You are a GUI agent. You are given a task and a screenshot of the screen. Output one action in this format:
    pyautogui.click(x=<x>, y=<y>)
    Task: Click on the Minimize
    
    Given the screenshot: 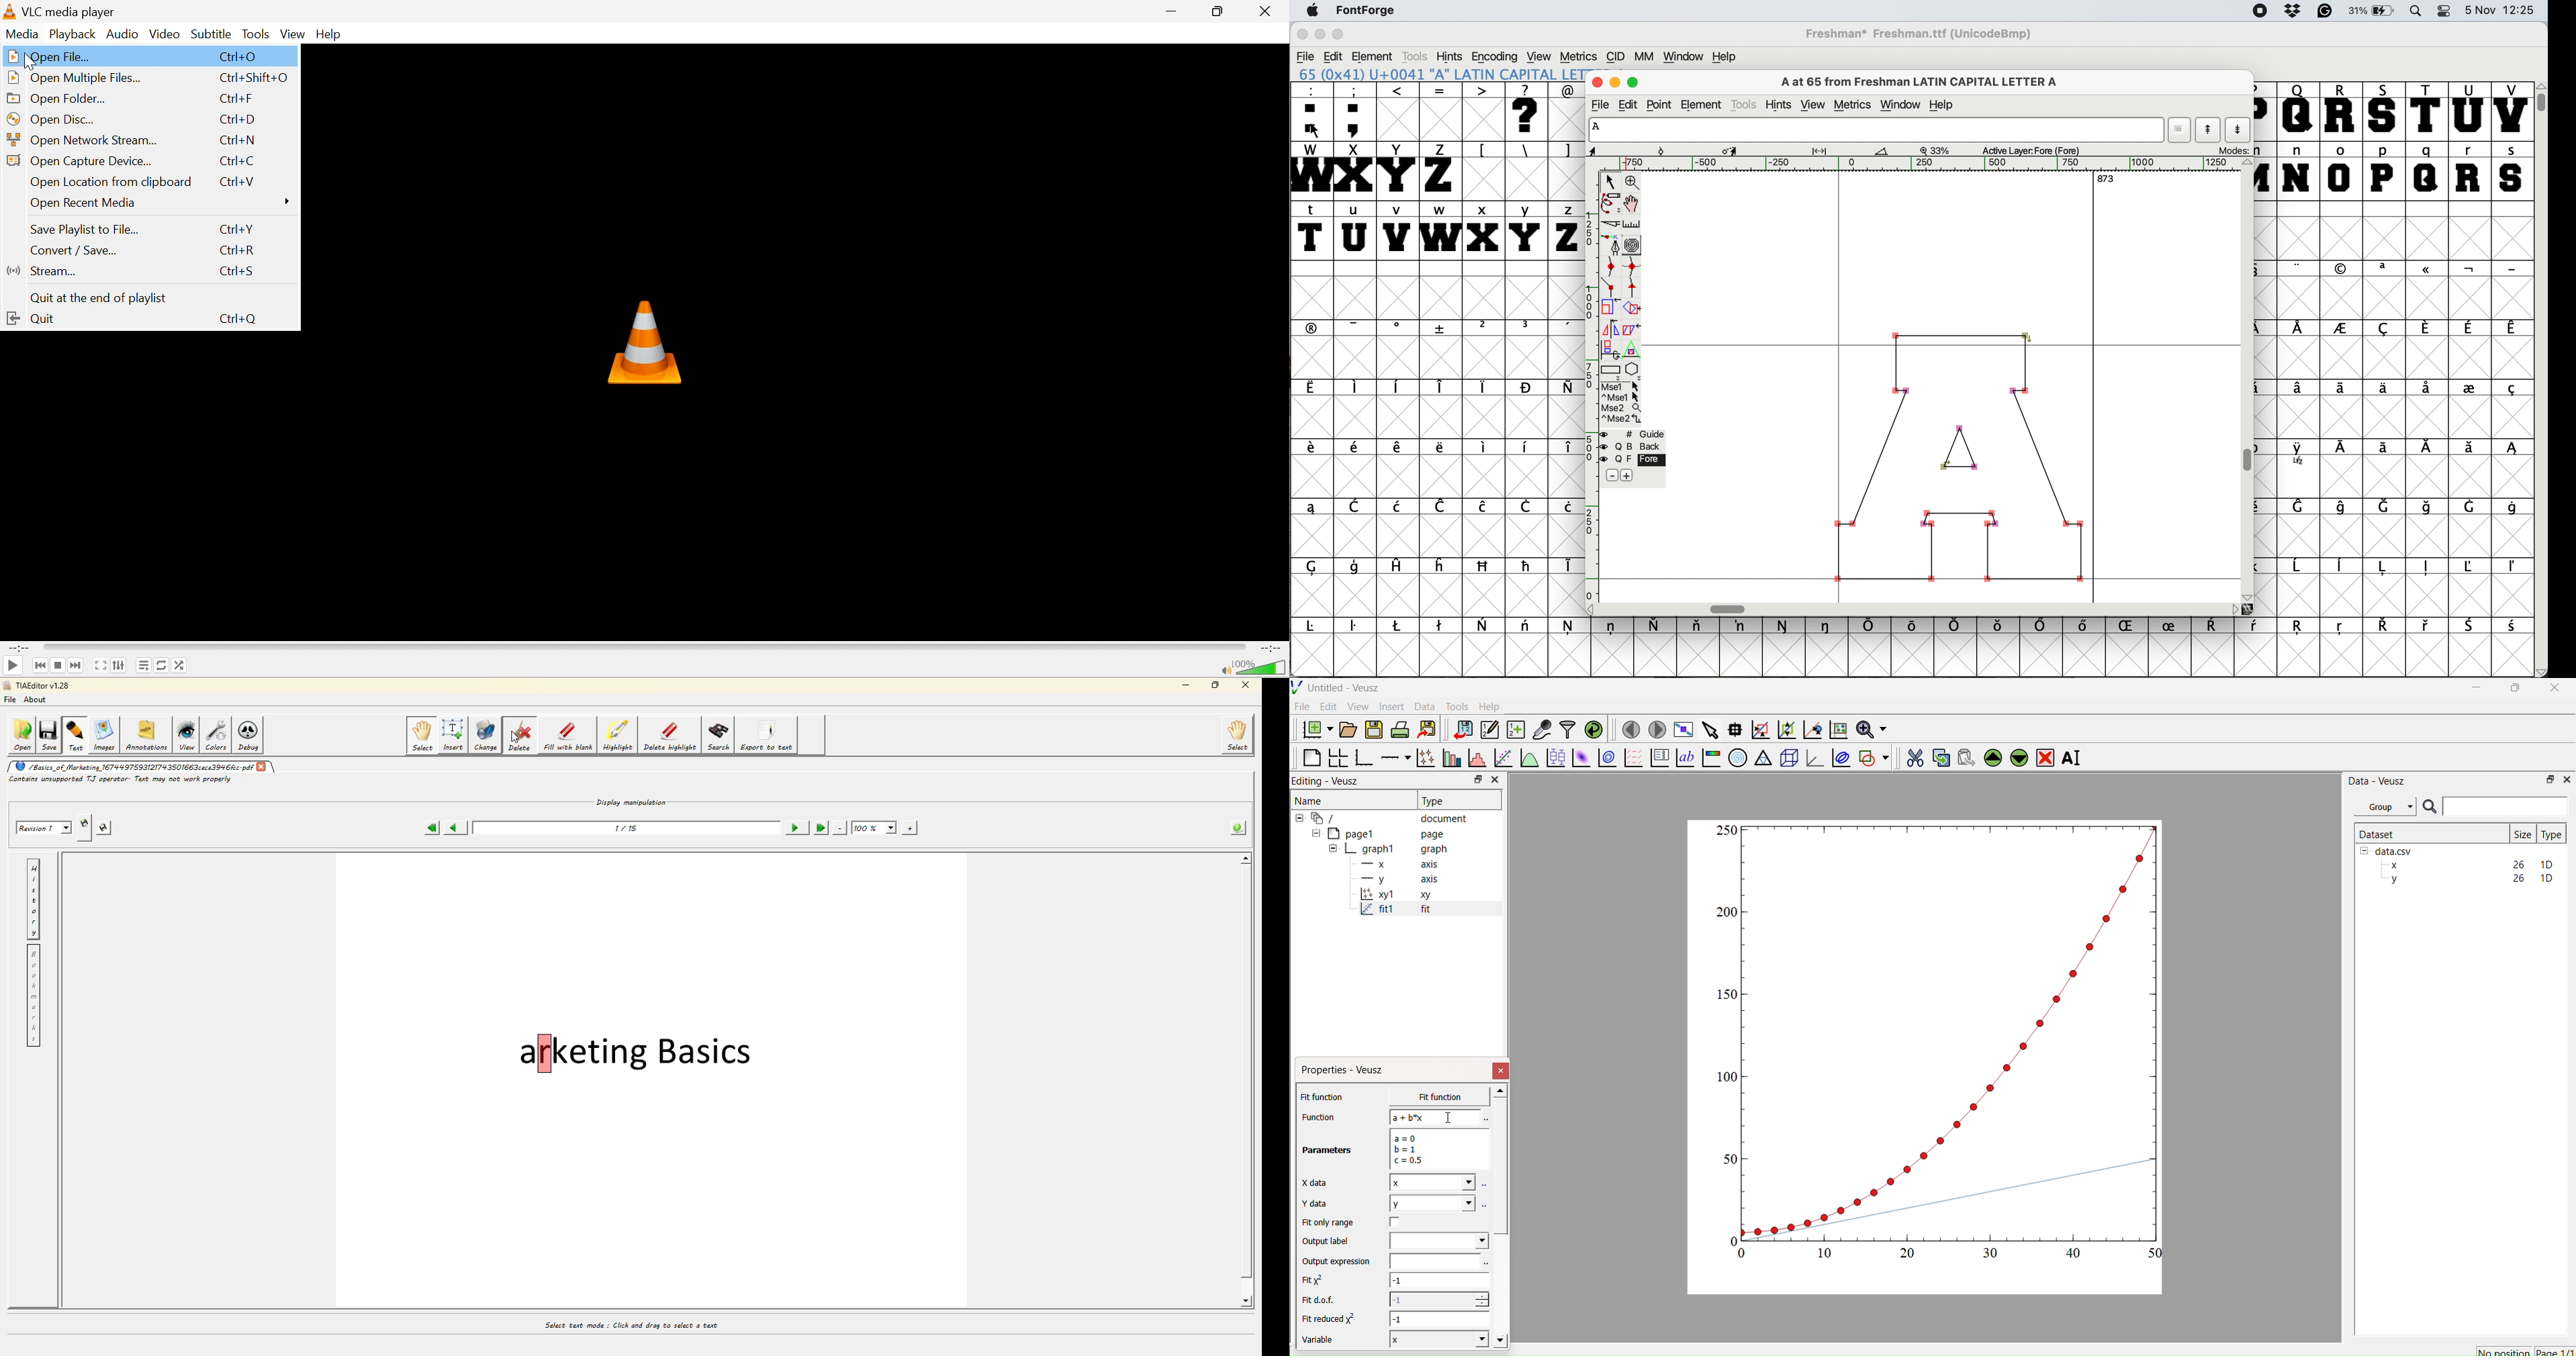 What is the action you would take?
    pyautogui.click(x=1175, y=9)
    